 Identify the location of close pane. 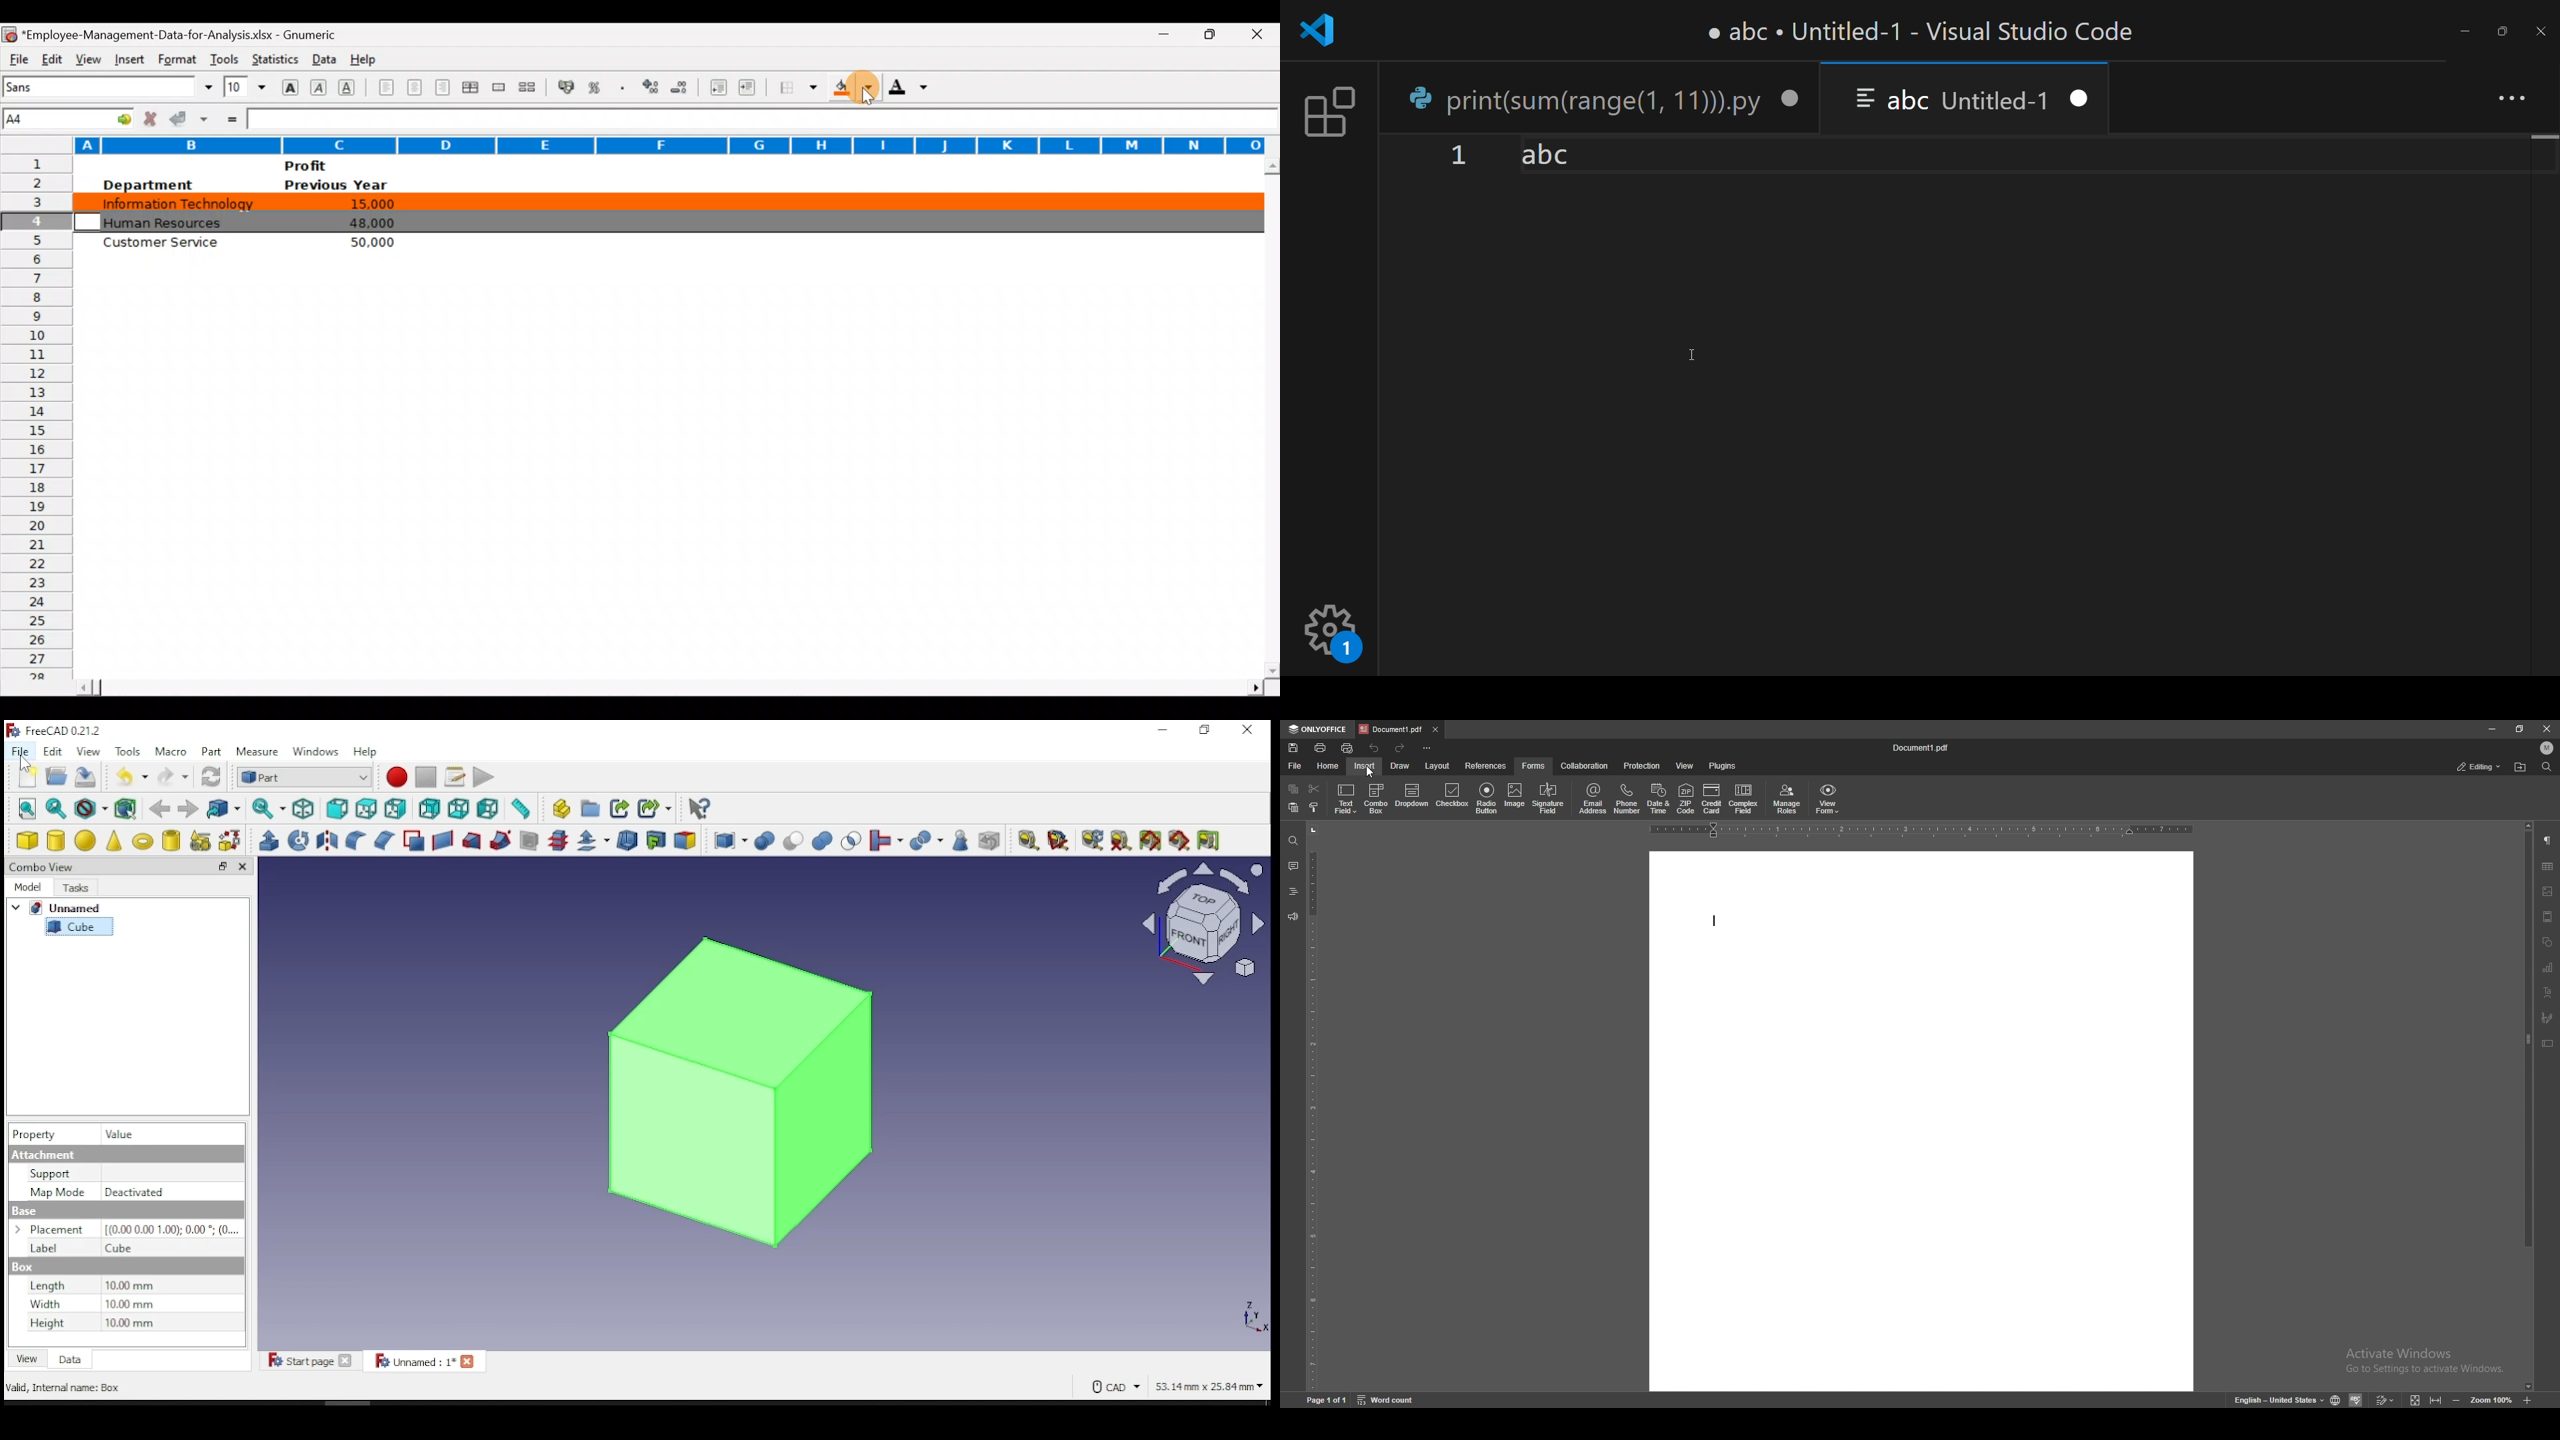
(242, 866).